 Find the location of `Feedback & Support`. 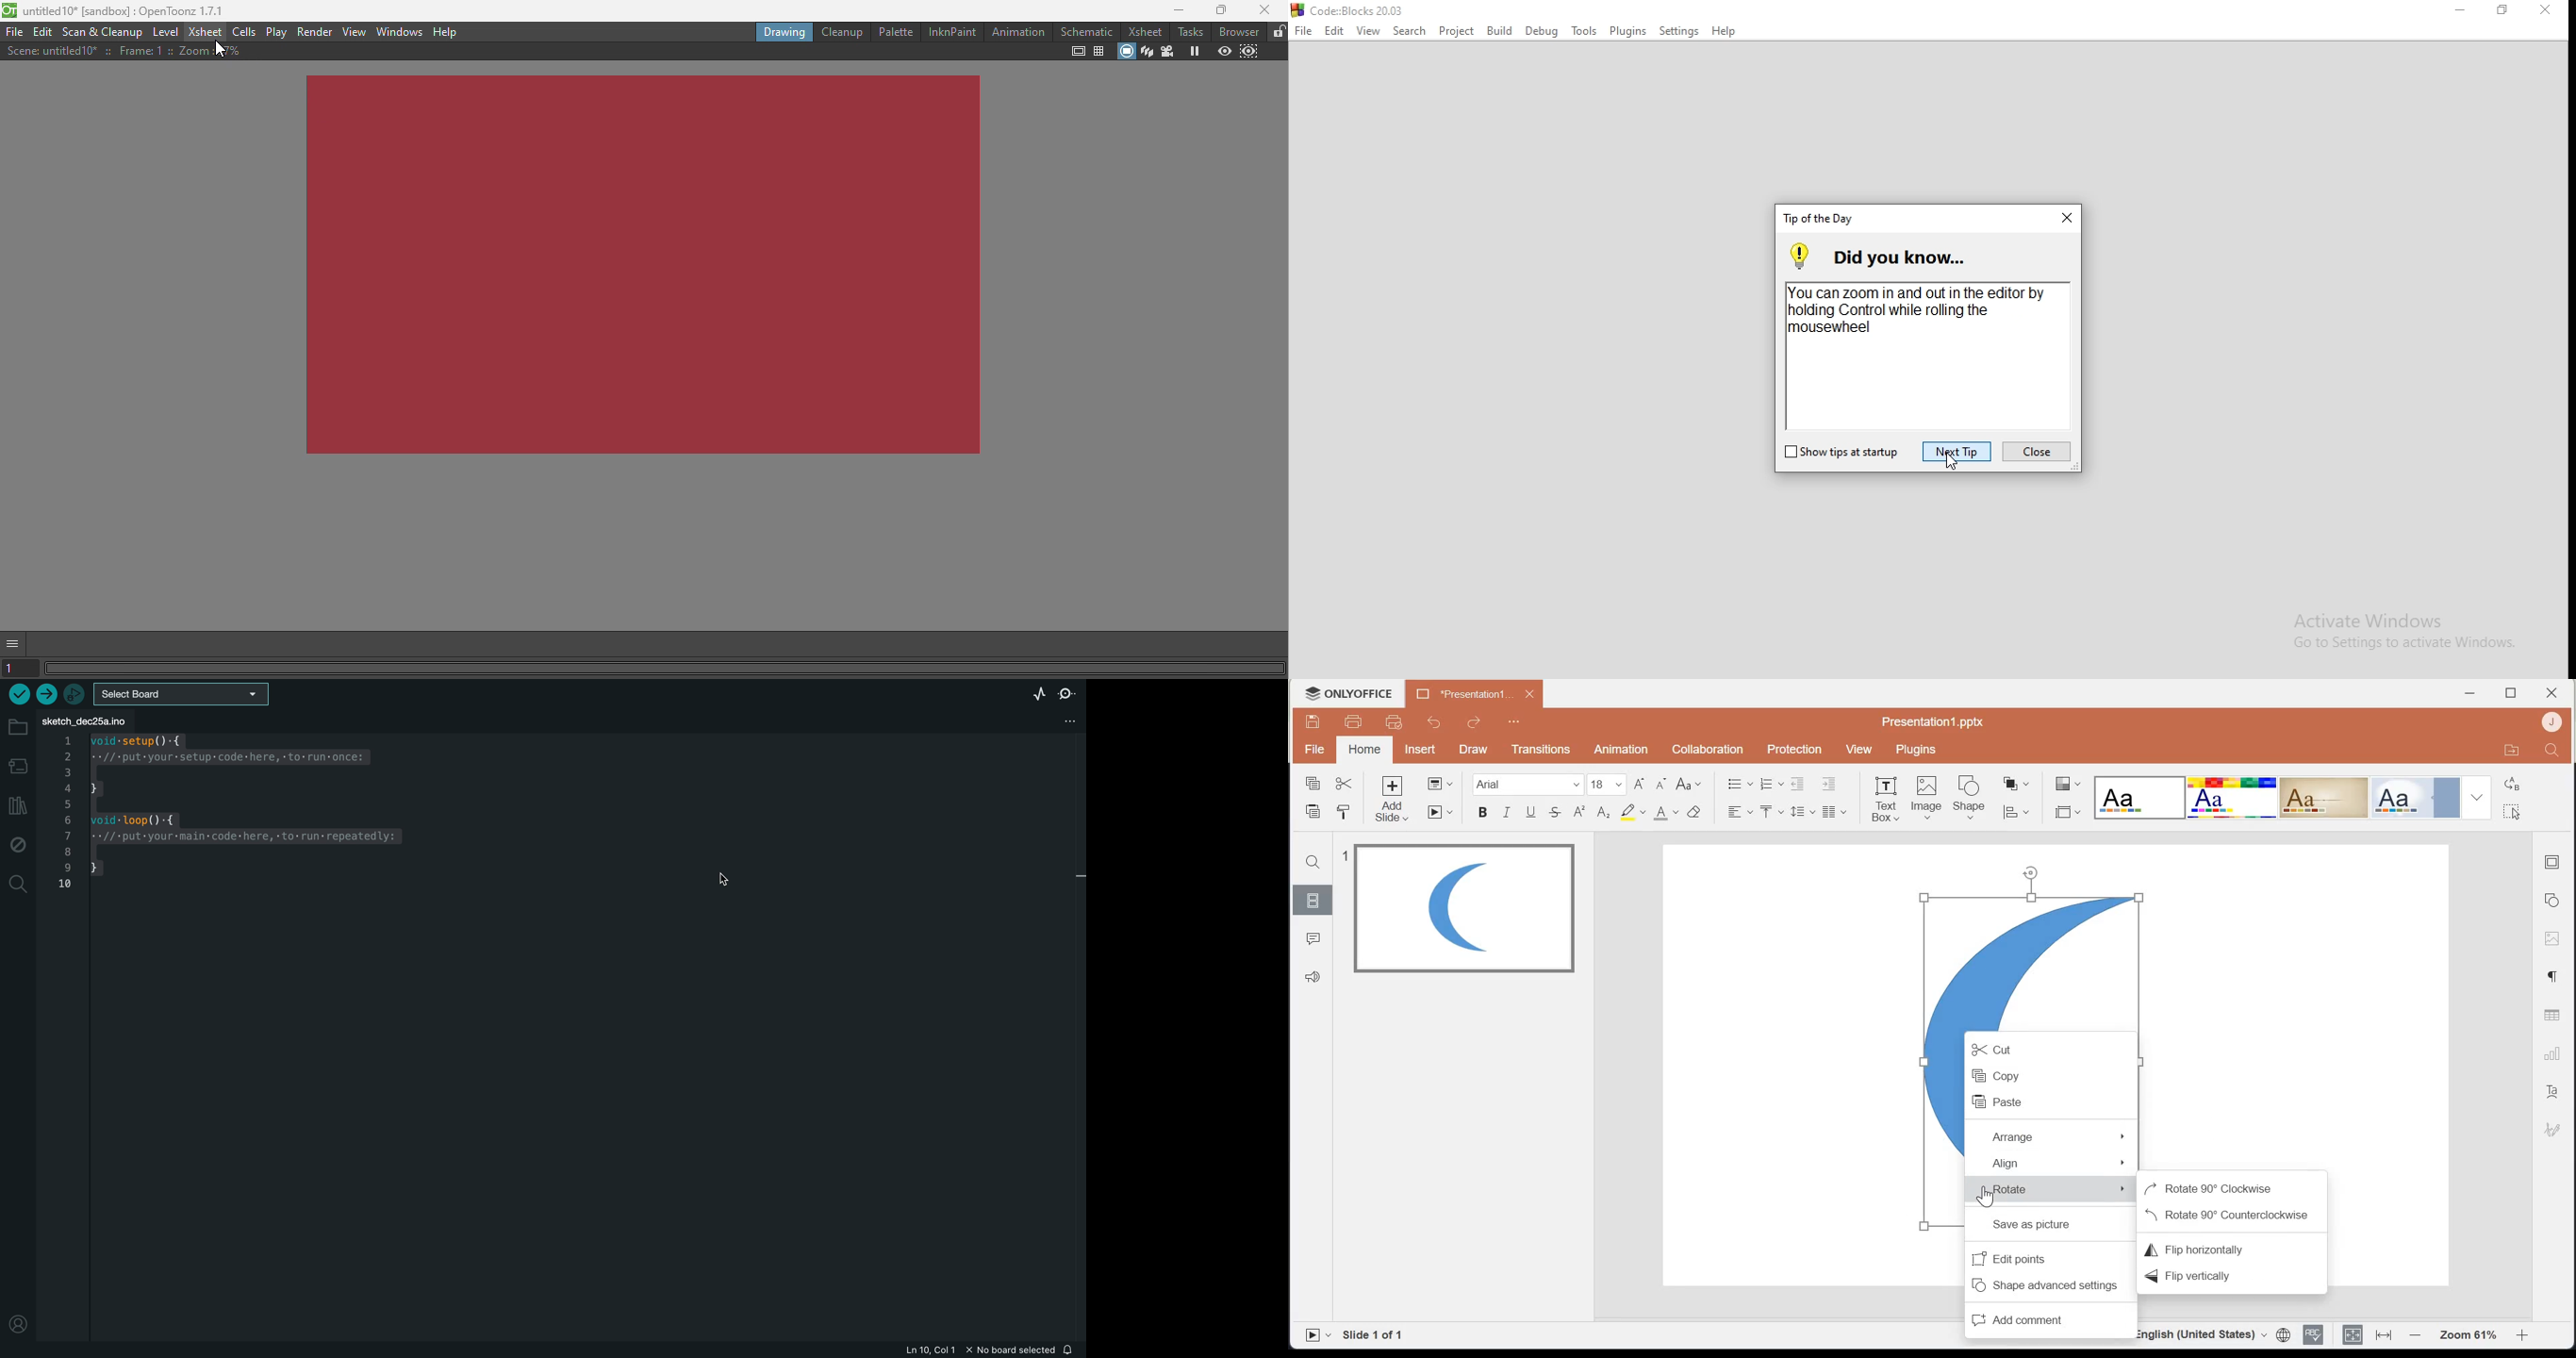

Feedback & Support is located at coordinates (1312, 977).